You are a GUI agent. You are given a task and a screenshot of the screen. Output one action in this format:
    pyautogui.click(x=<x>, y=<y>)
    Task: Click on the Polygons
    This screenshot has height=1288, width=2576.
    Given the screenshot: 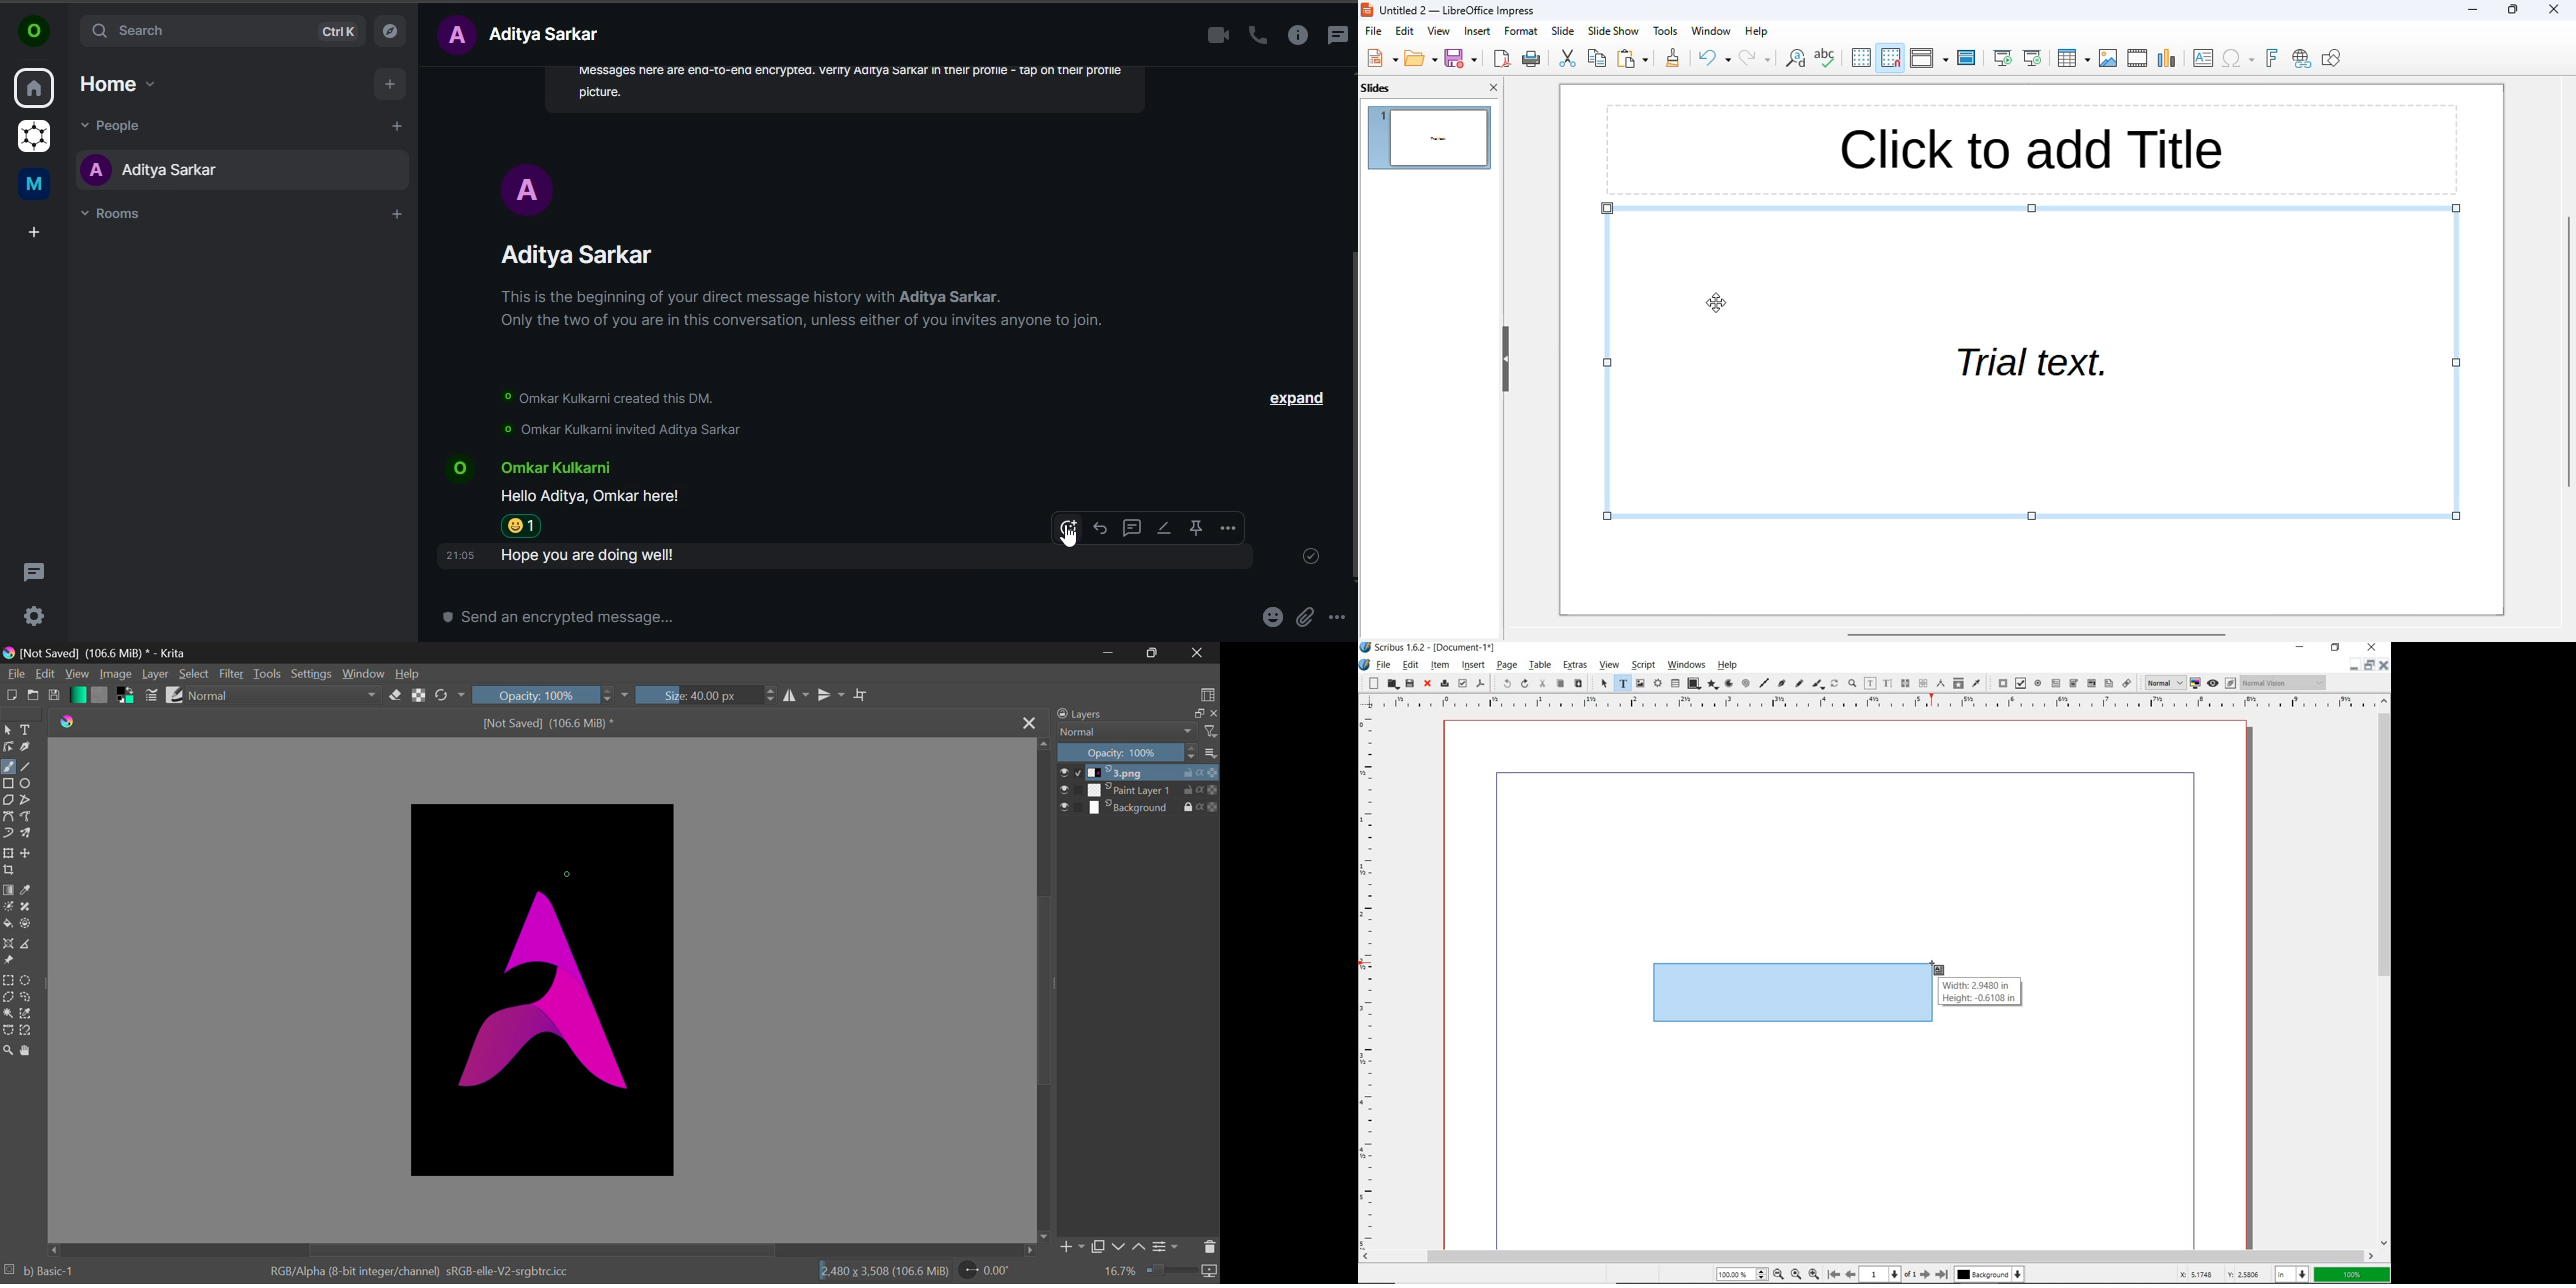 What is the action you would take?
    pyautogui.click(x=8, y=801)
    